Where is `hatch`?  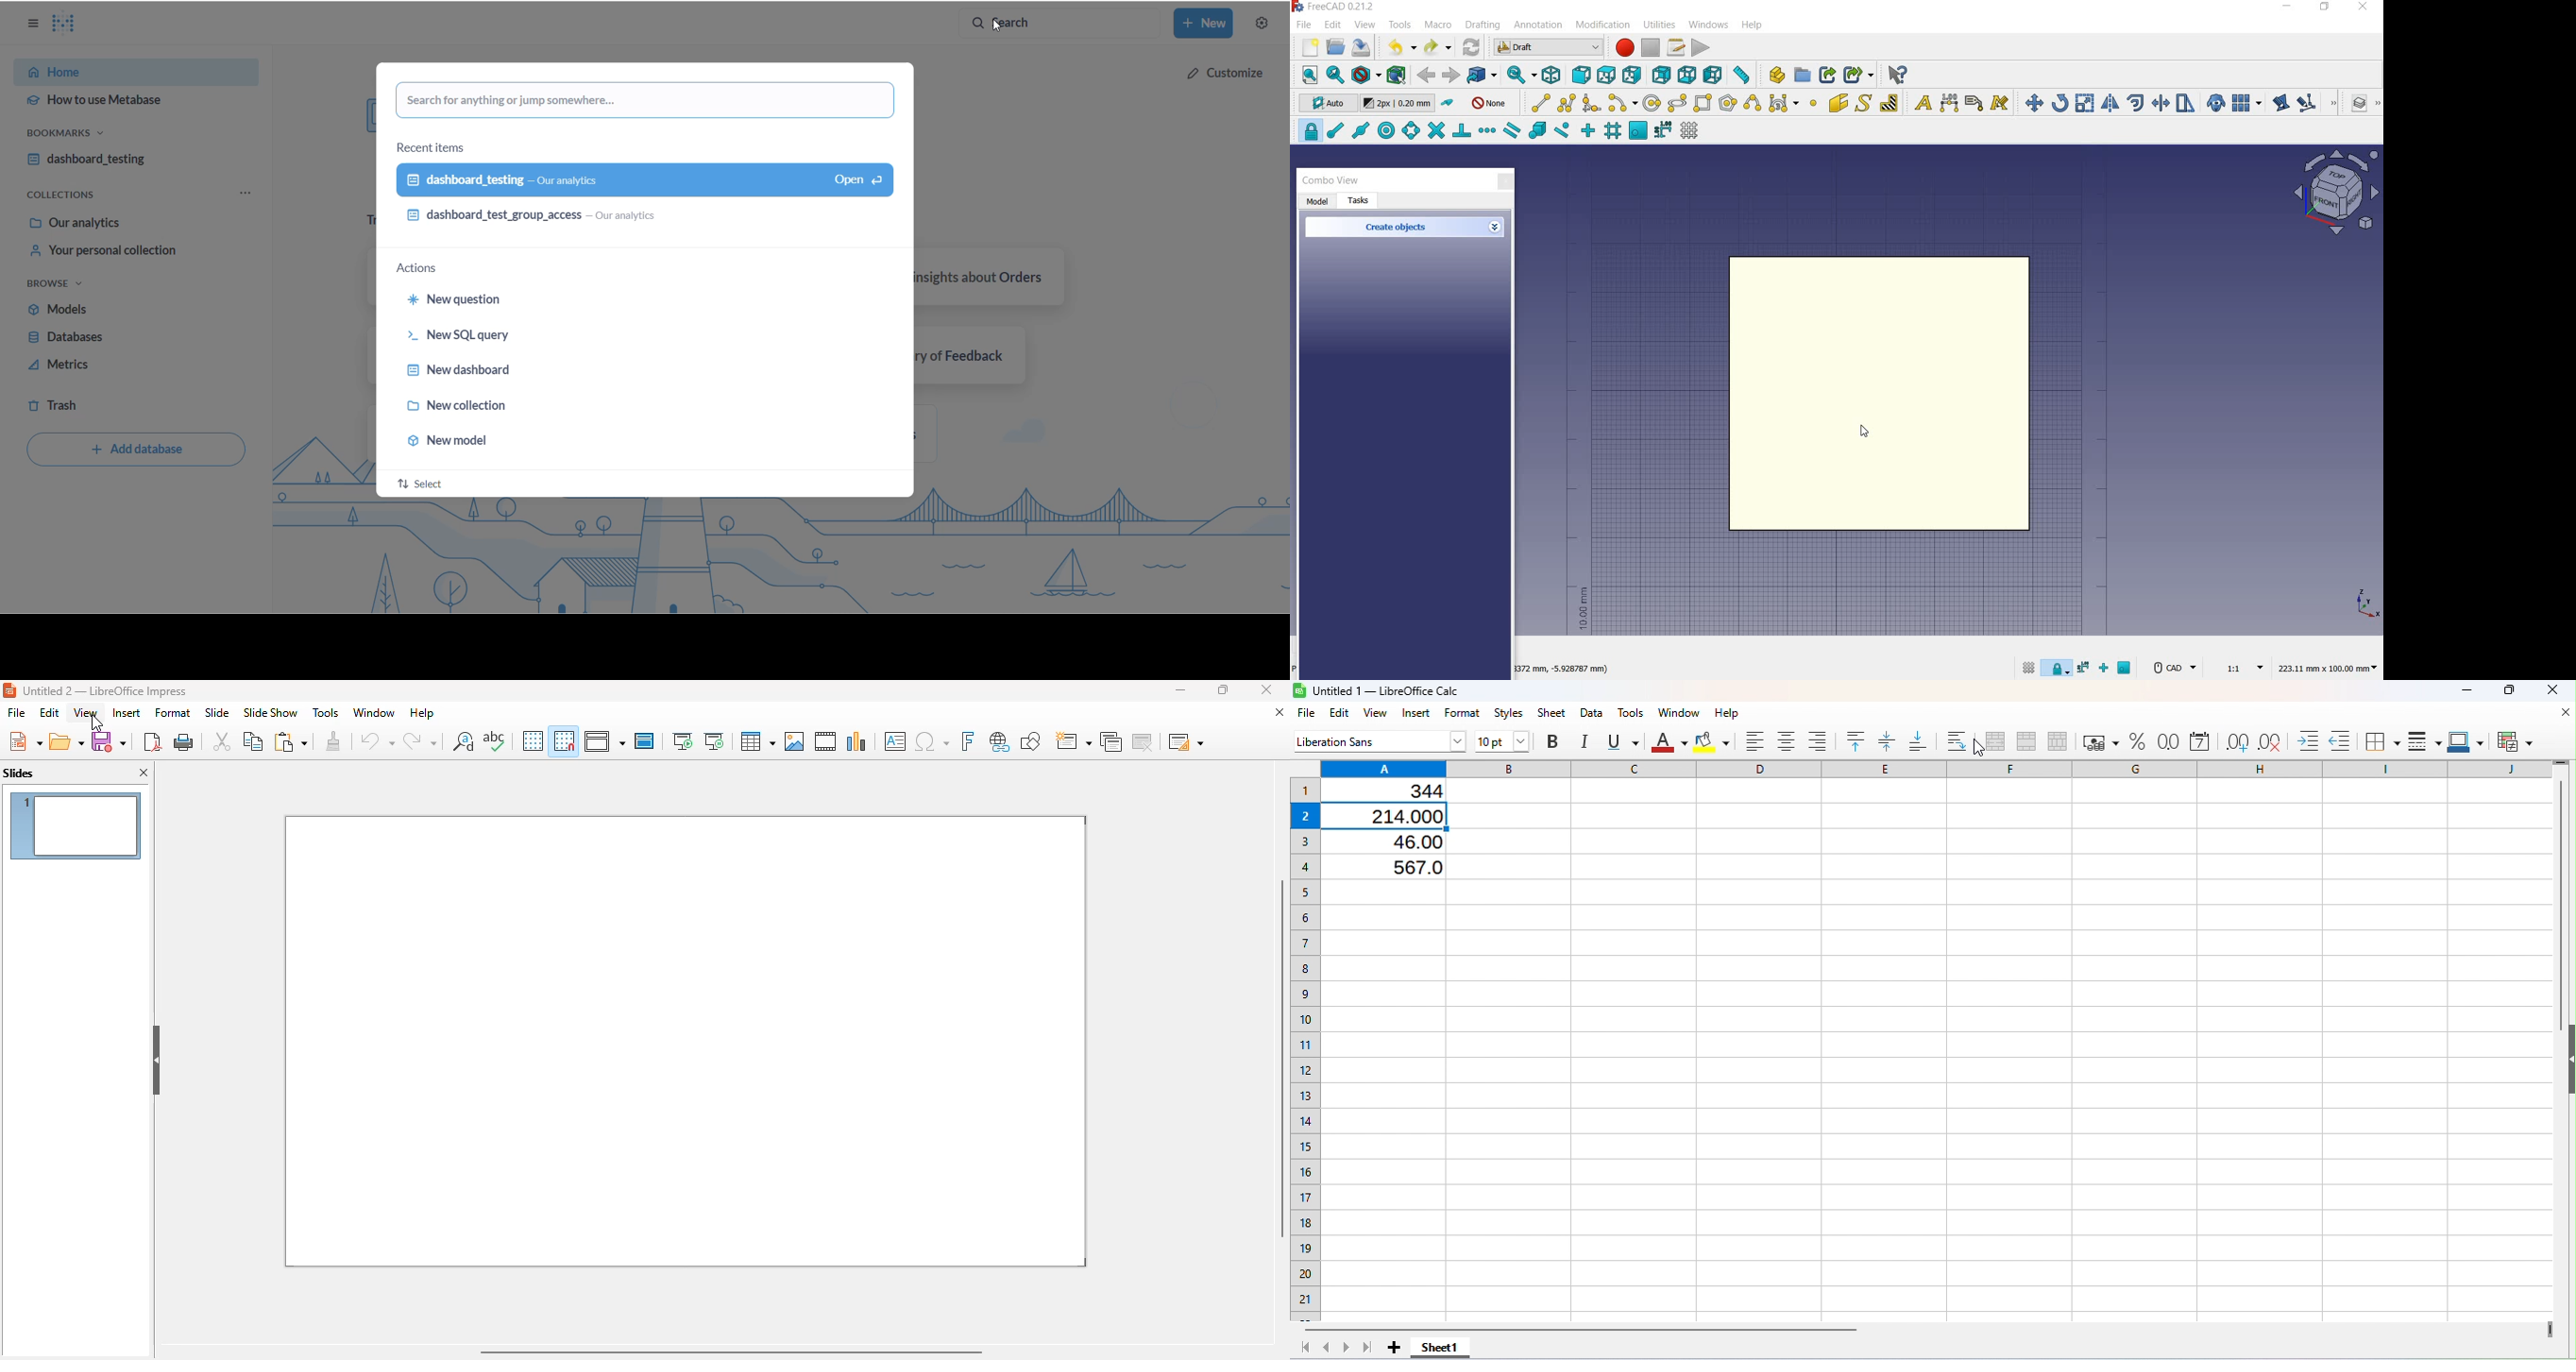
hatch is located at coordinates (1890, 102).